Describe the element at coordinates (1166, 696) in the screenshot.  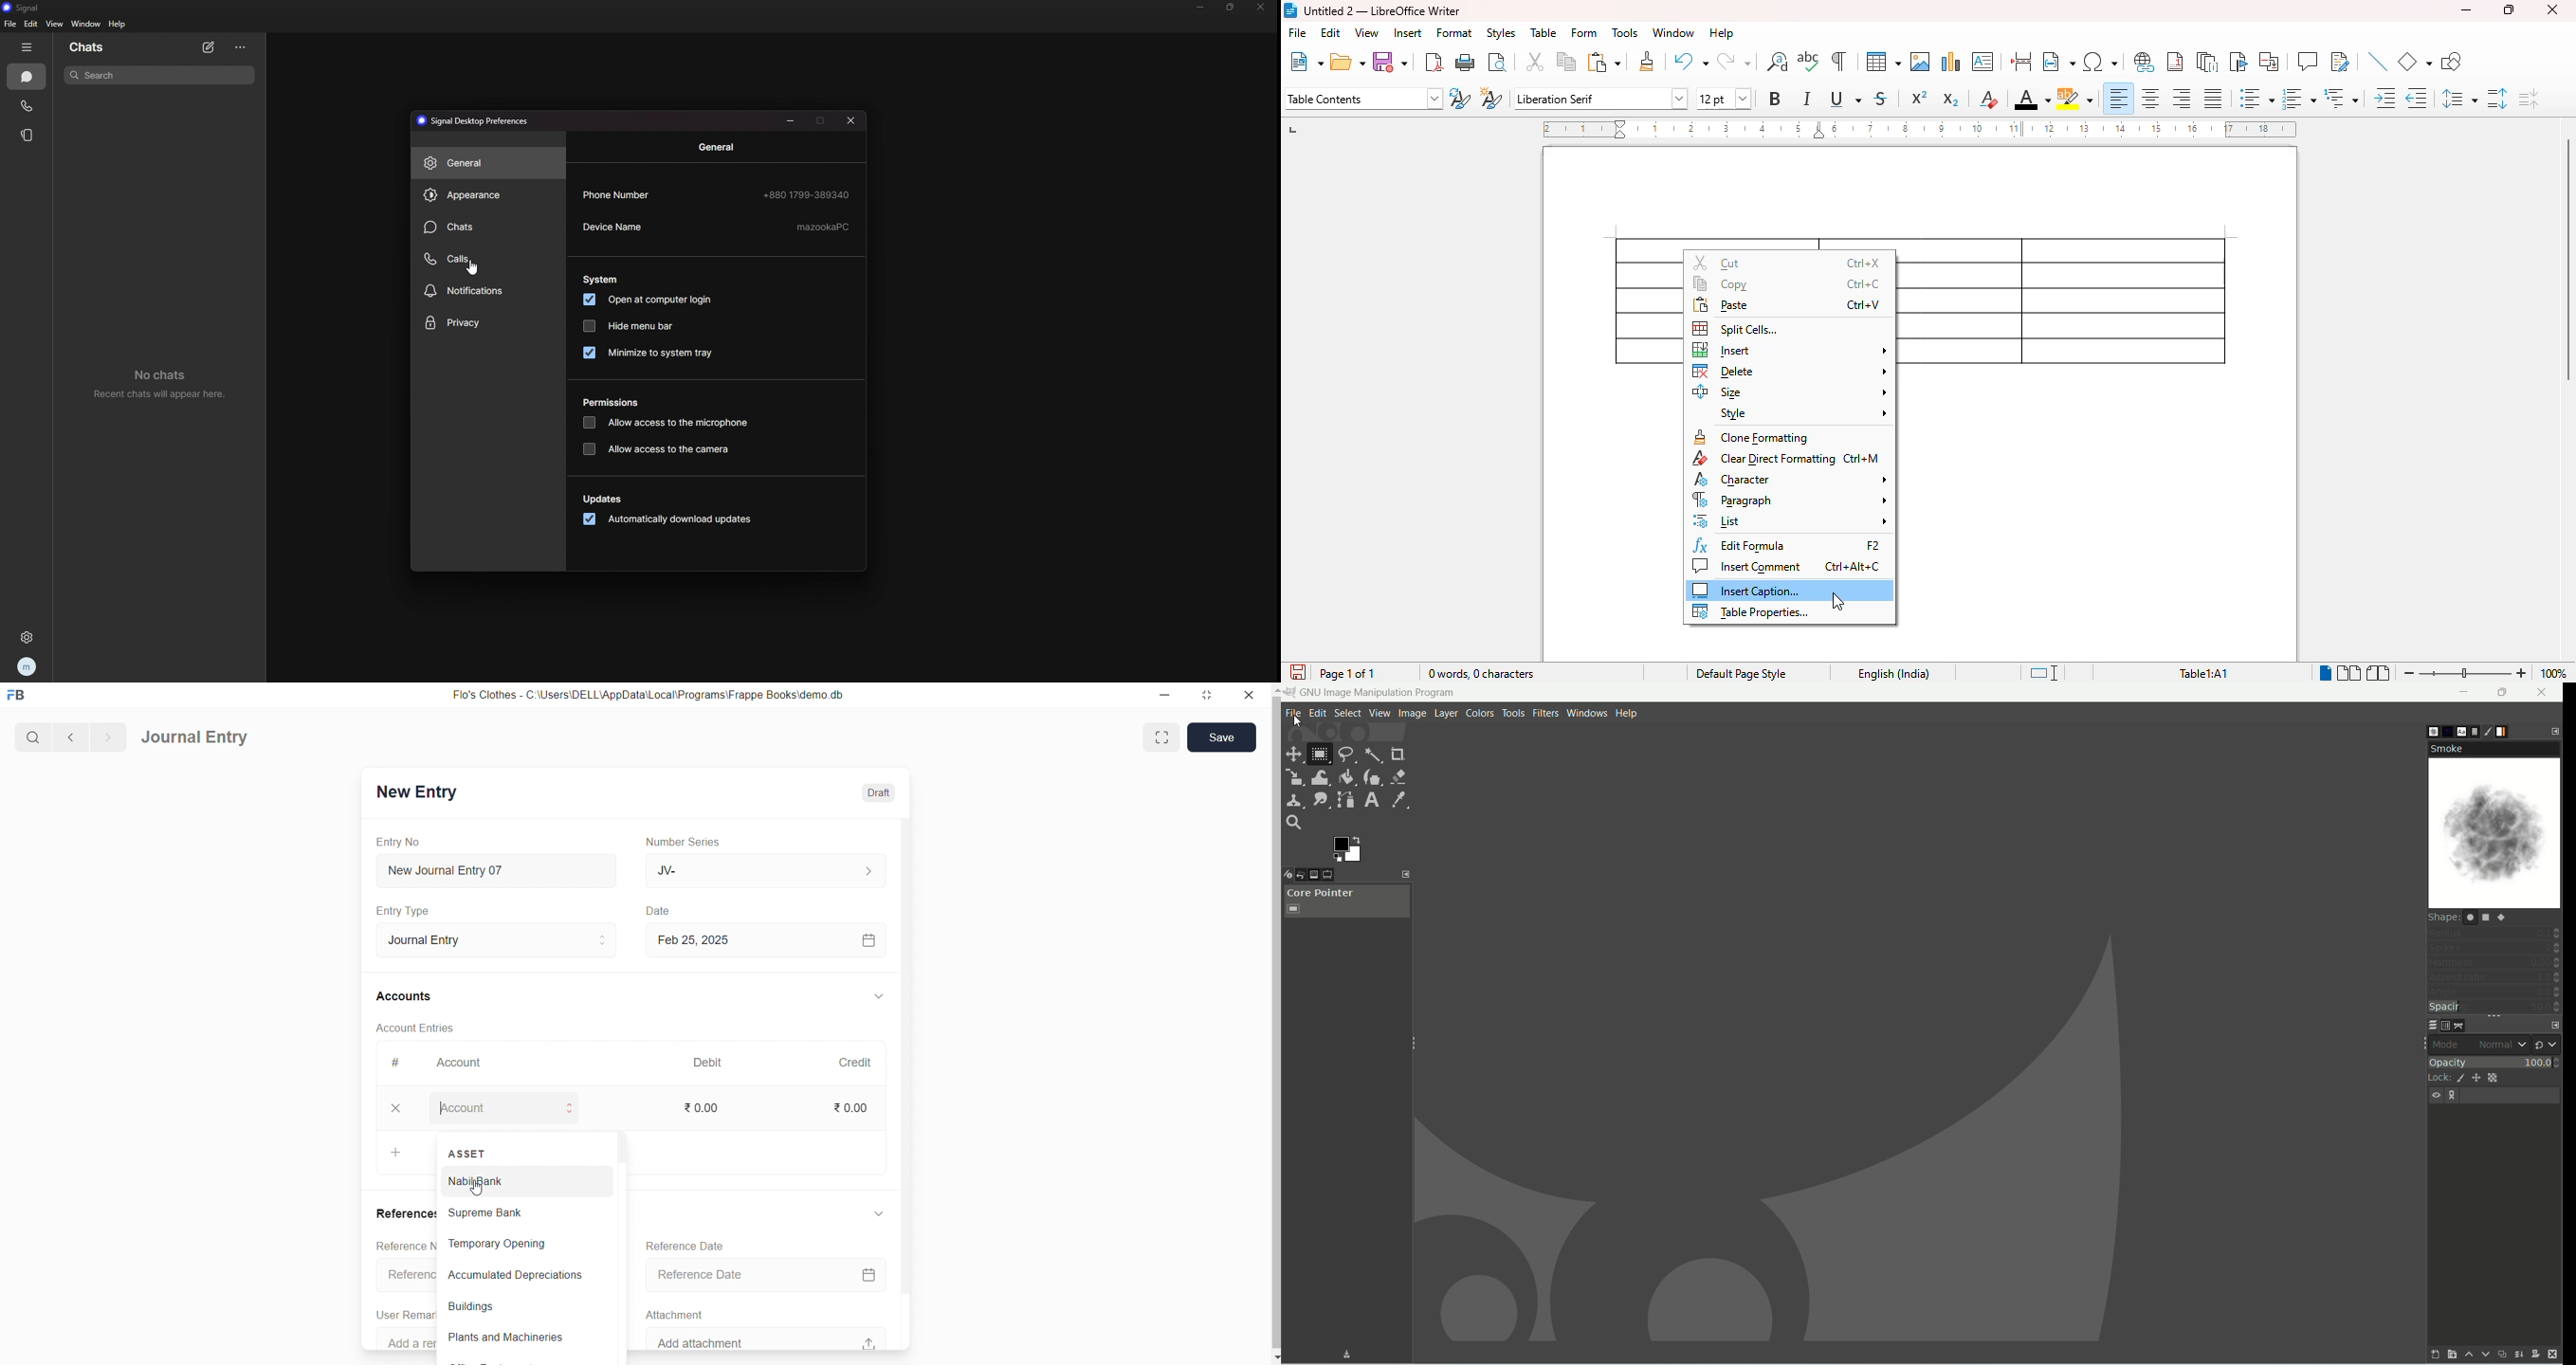
I see `minimize` at that location.